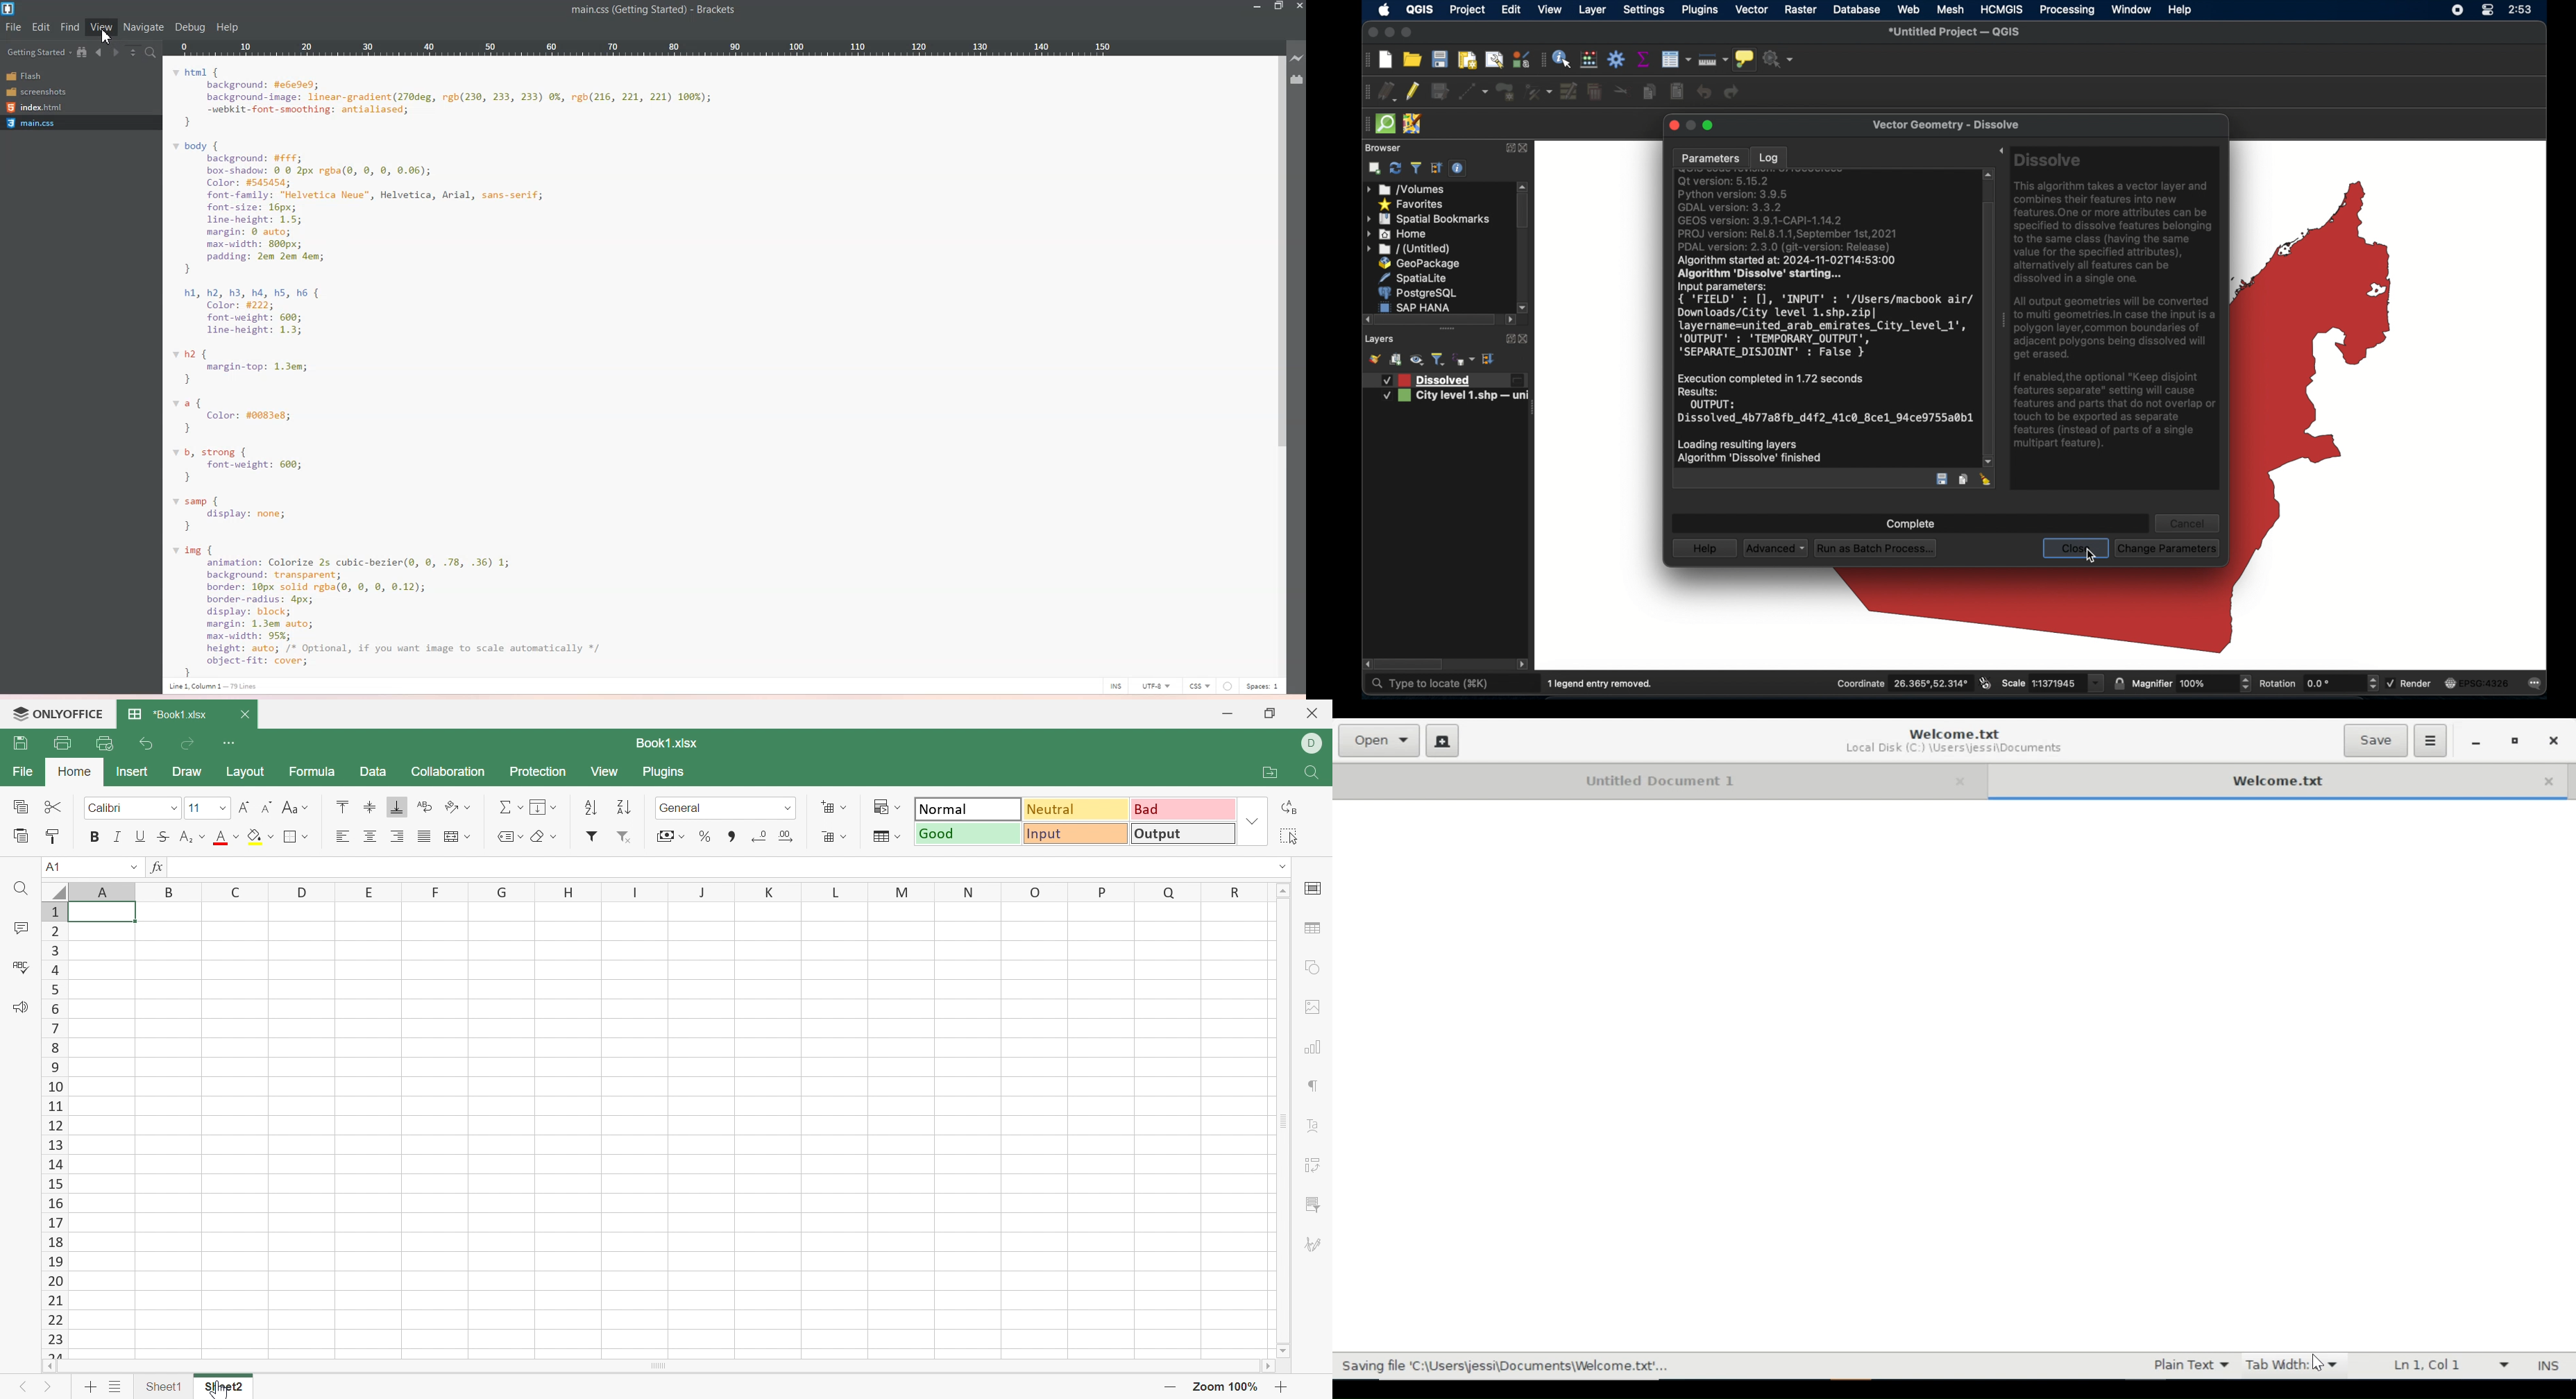 The width and height of the screenshot is (2576, 1400). What do you see at coordinates (70, 27) in the screenshot?
I see `Find` at bounding box center [70, 27].